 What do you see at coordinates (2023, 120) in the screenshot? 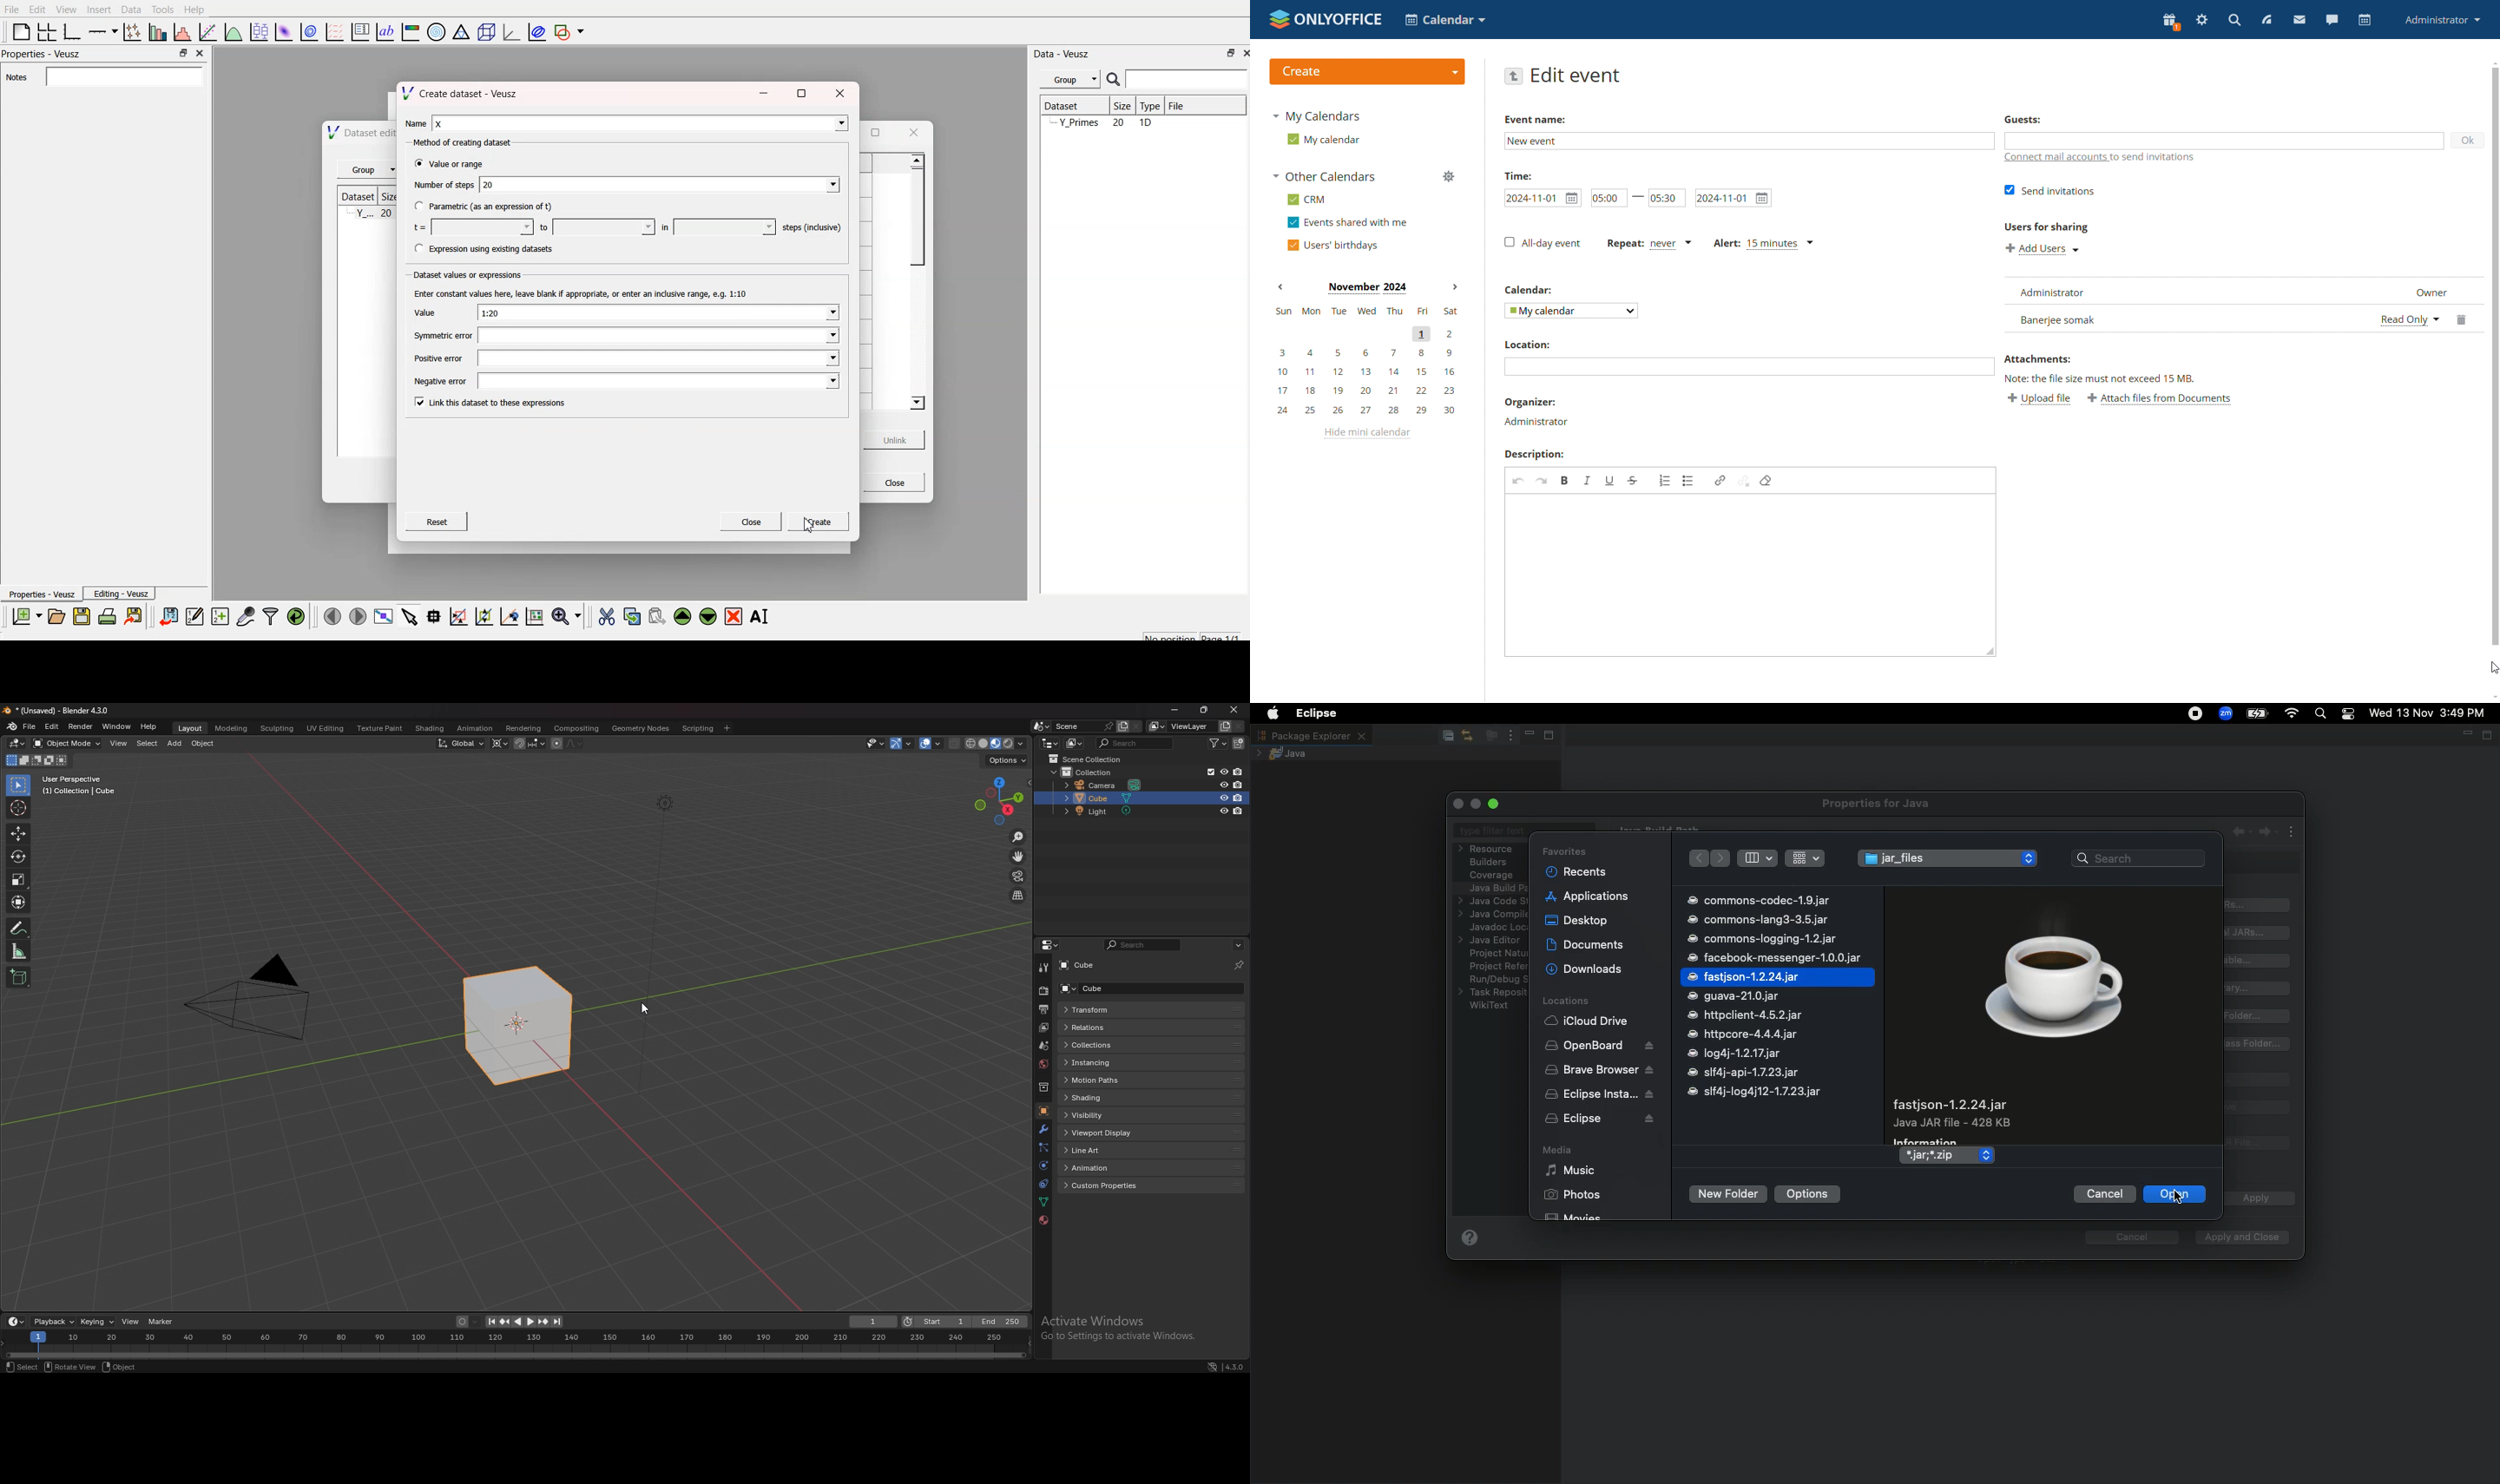
I see `guests` at bounding box center [2023, 120].